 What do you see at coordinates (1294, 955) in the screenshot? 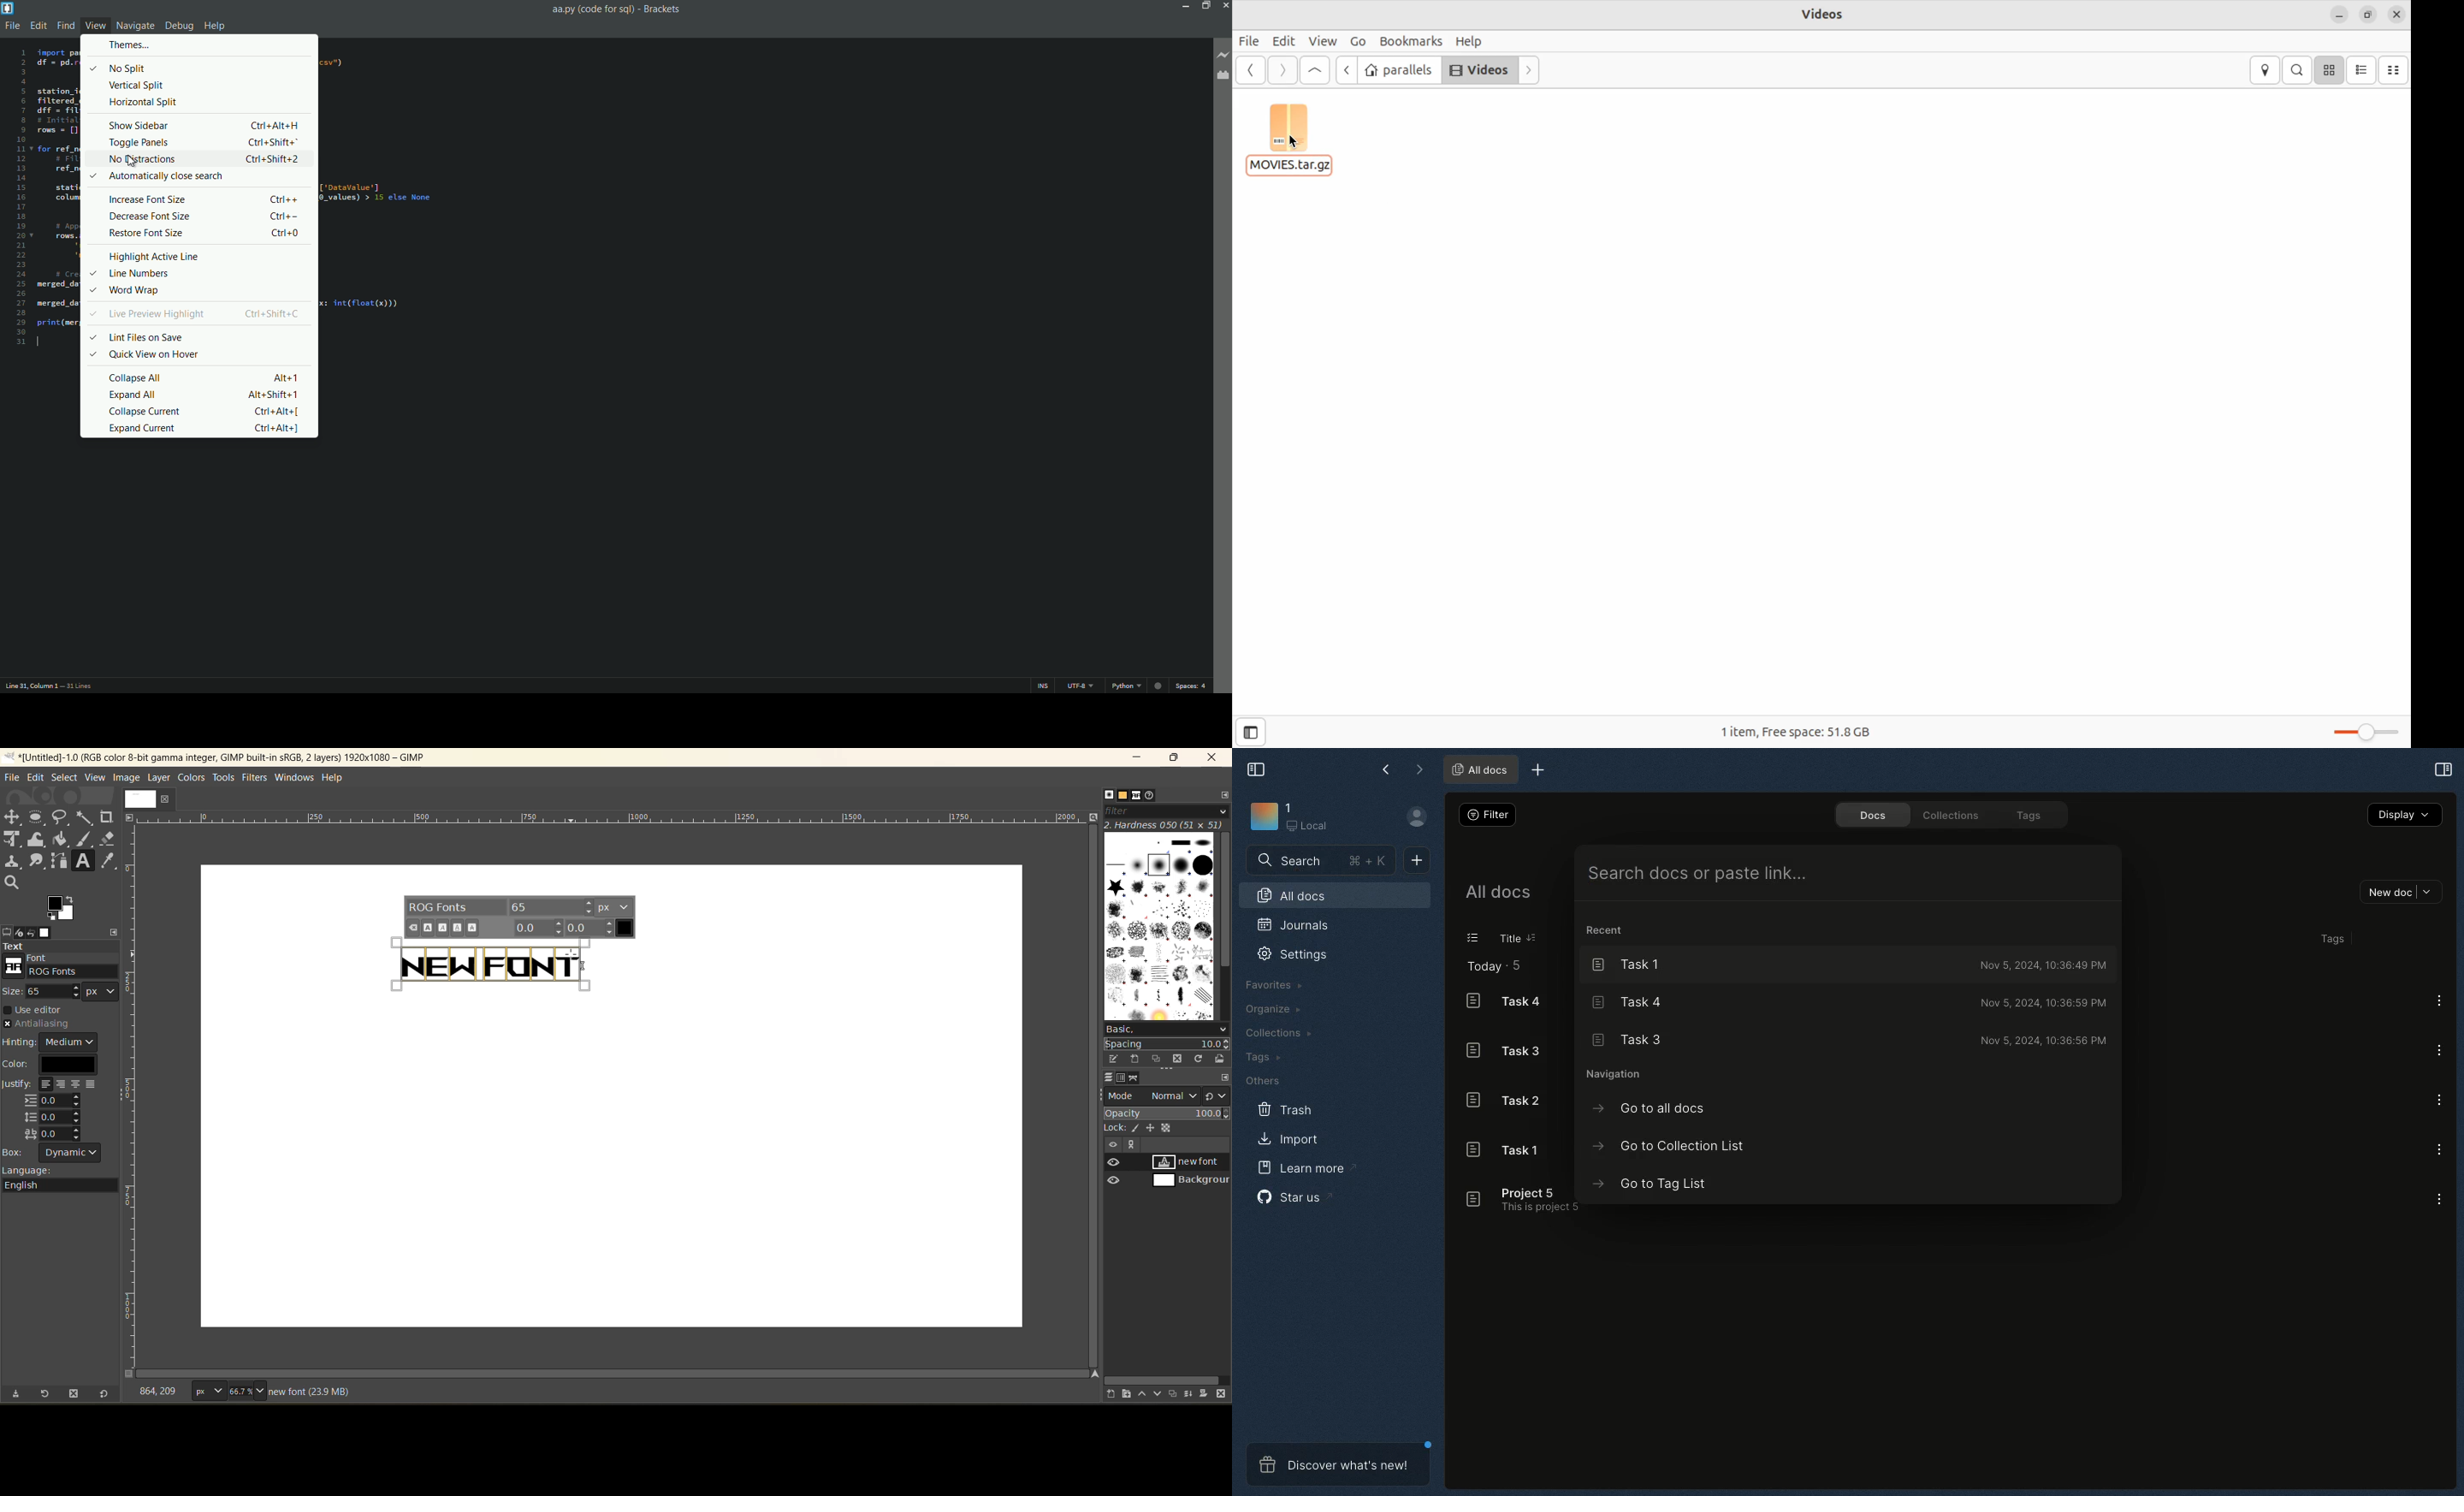
I see `Settings` at bounding box center [1294, 955].